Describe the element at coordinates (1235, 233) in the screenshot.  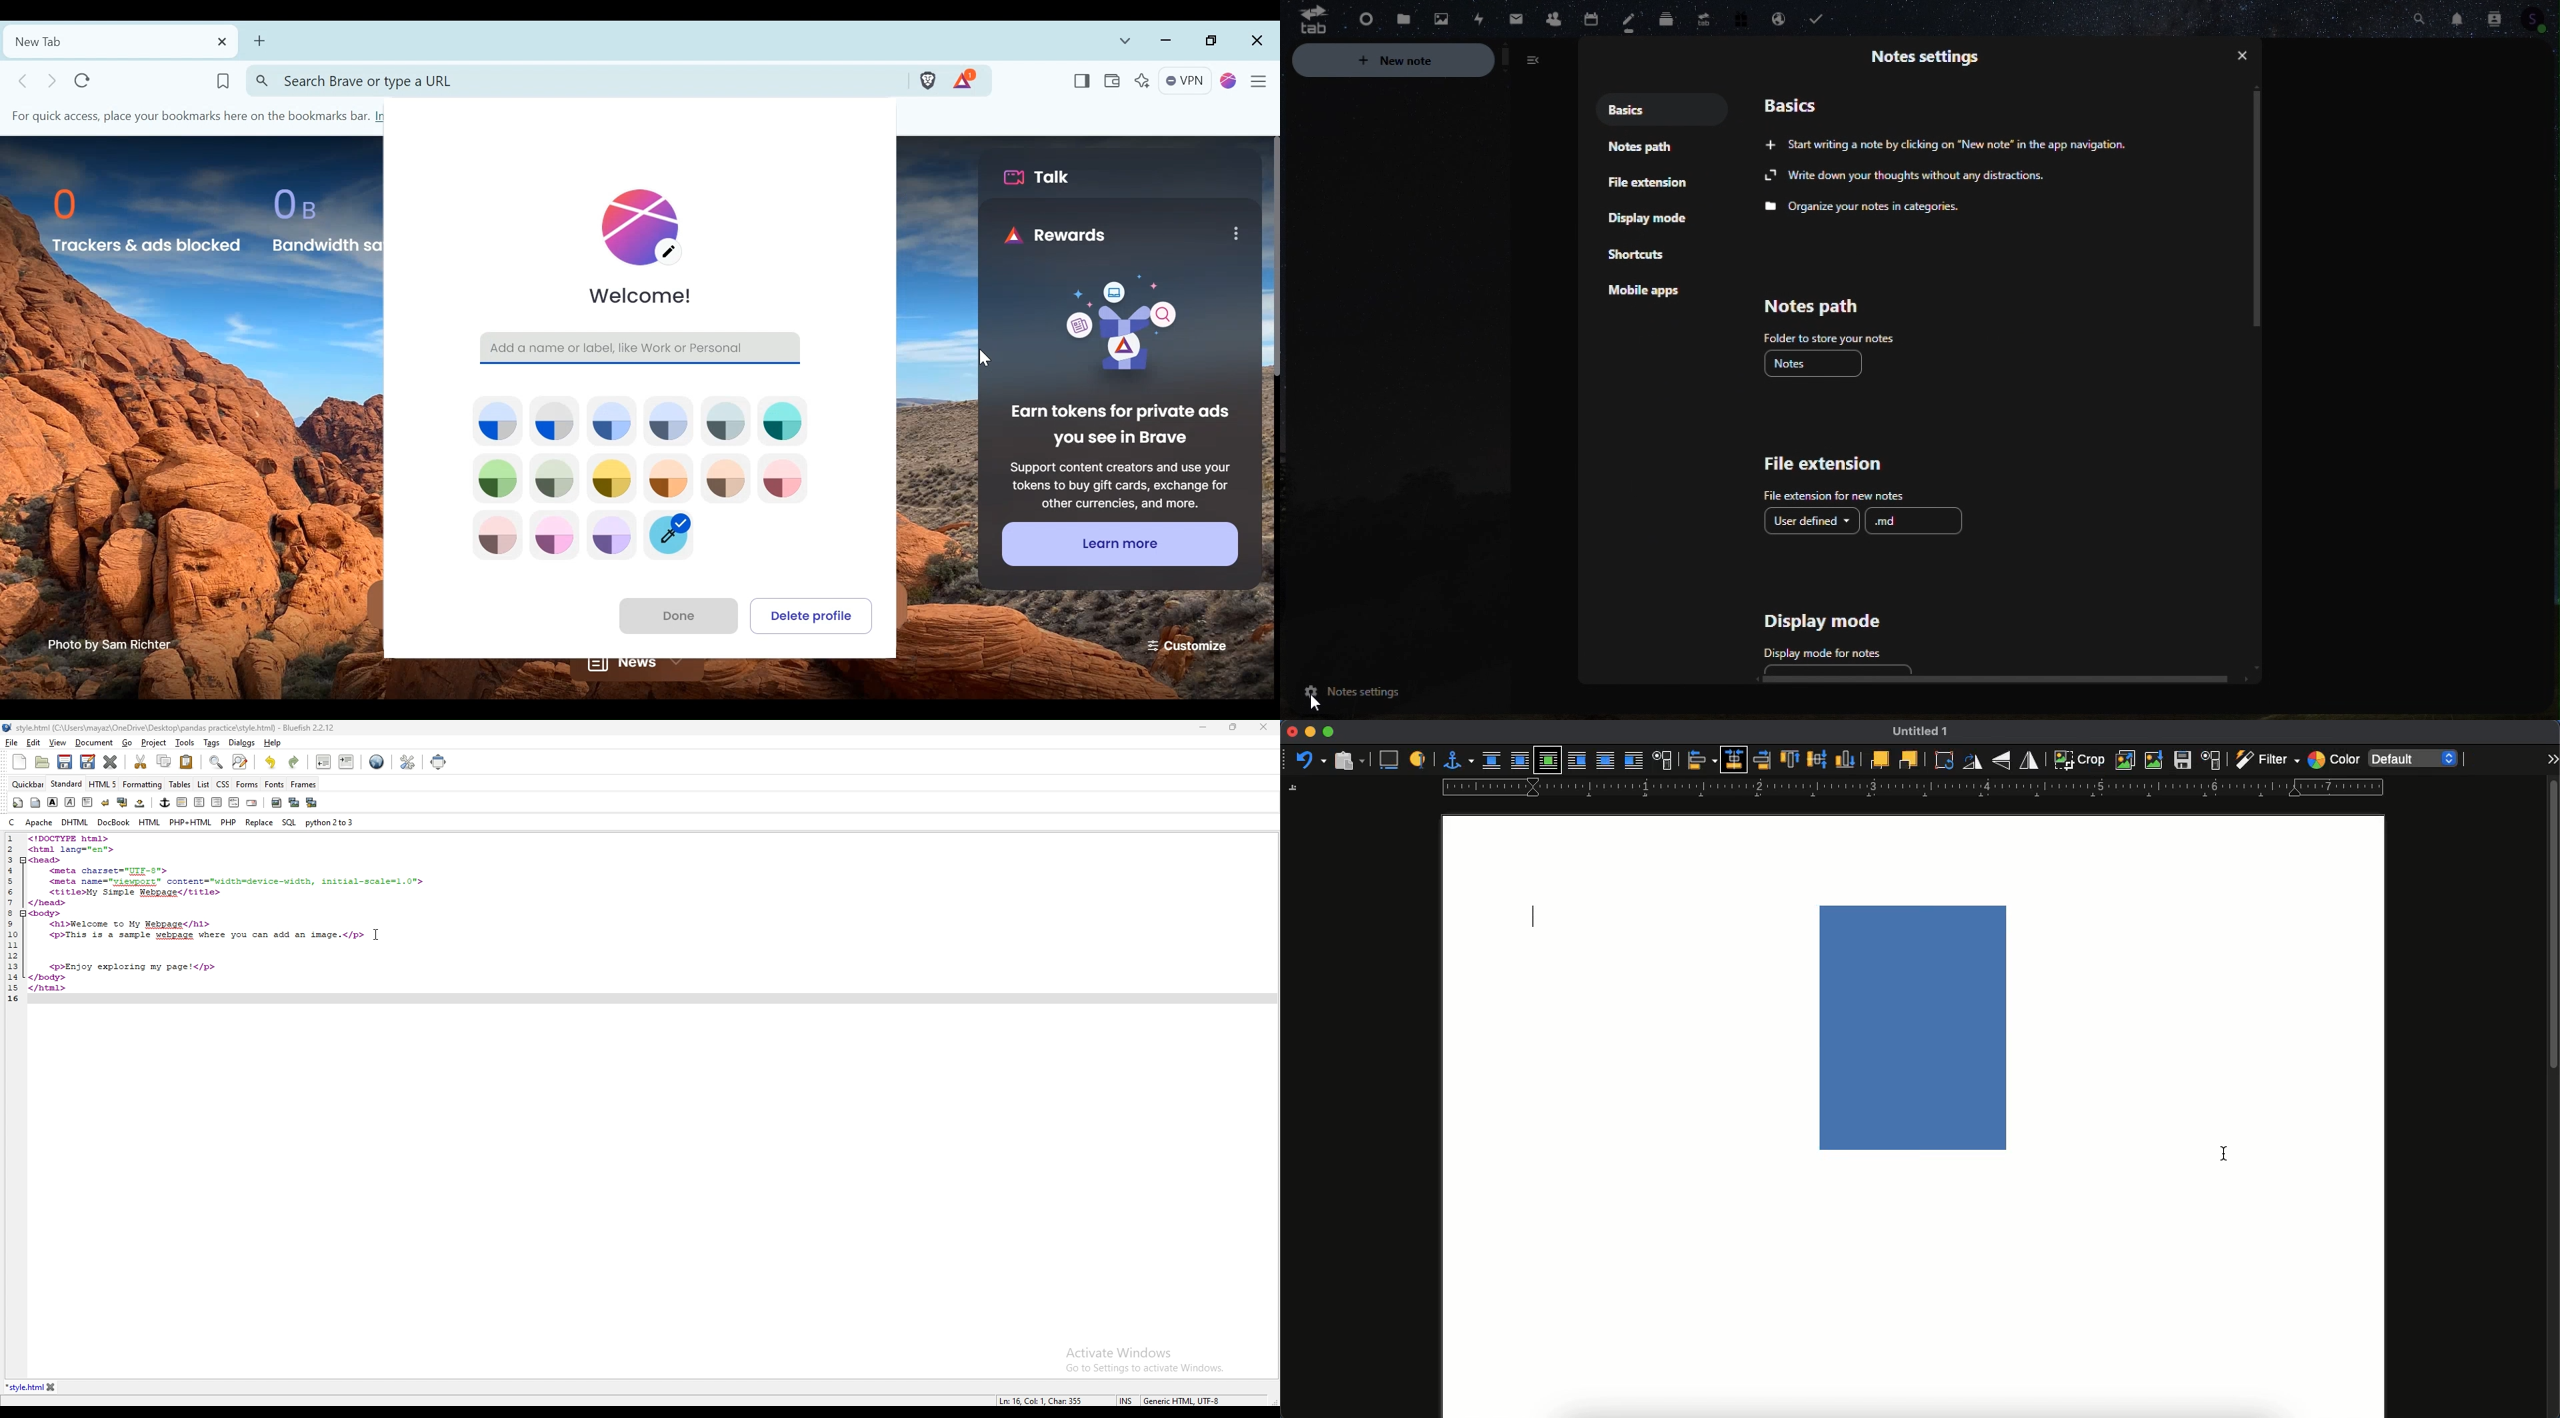
I see `` at that location.